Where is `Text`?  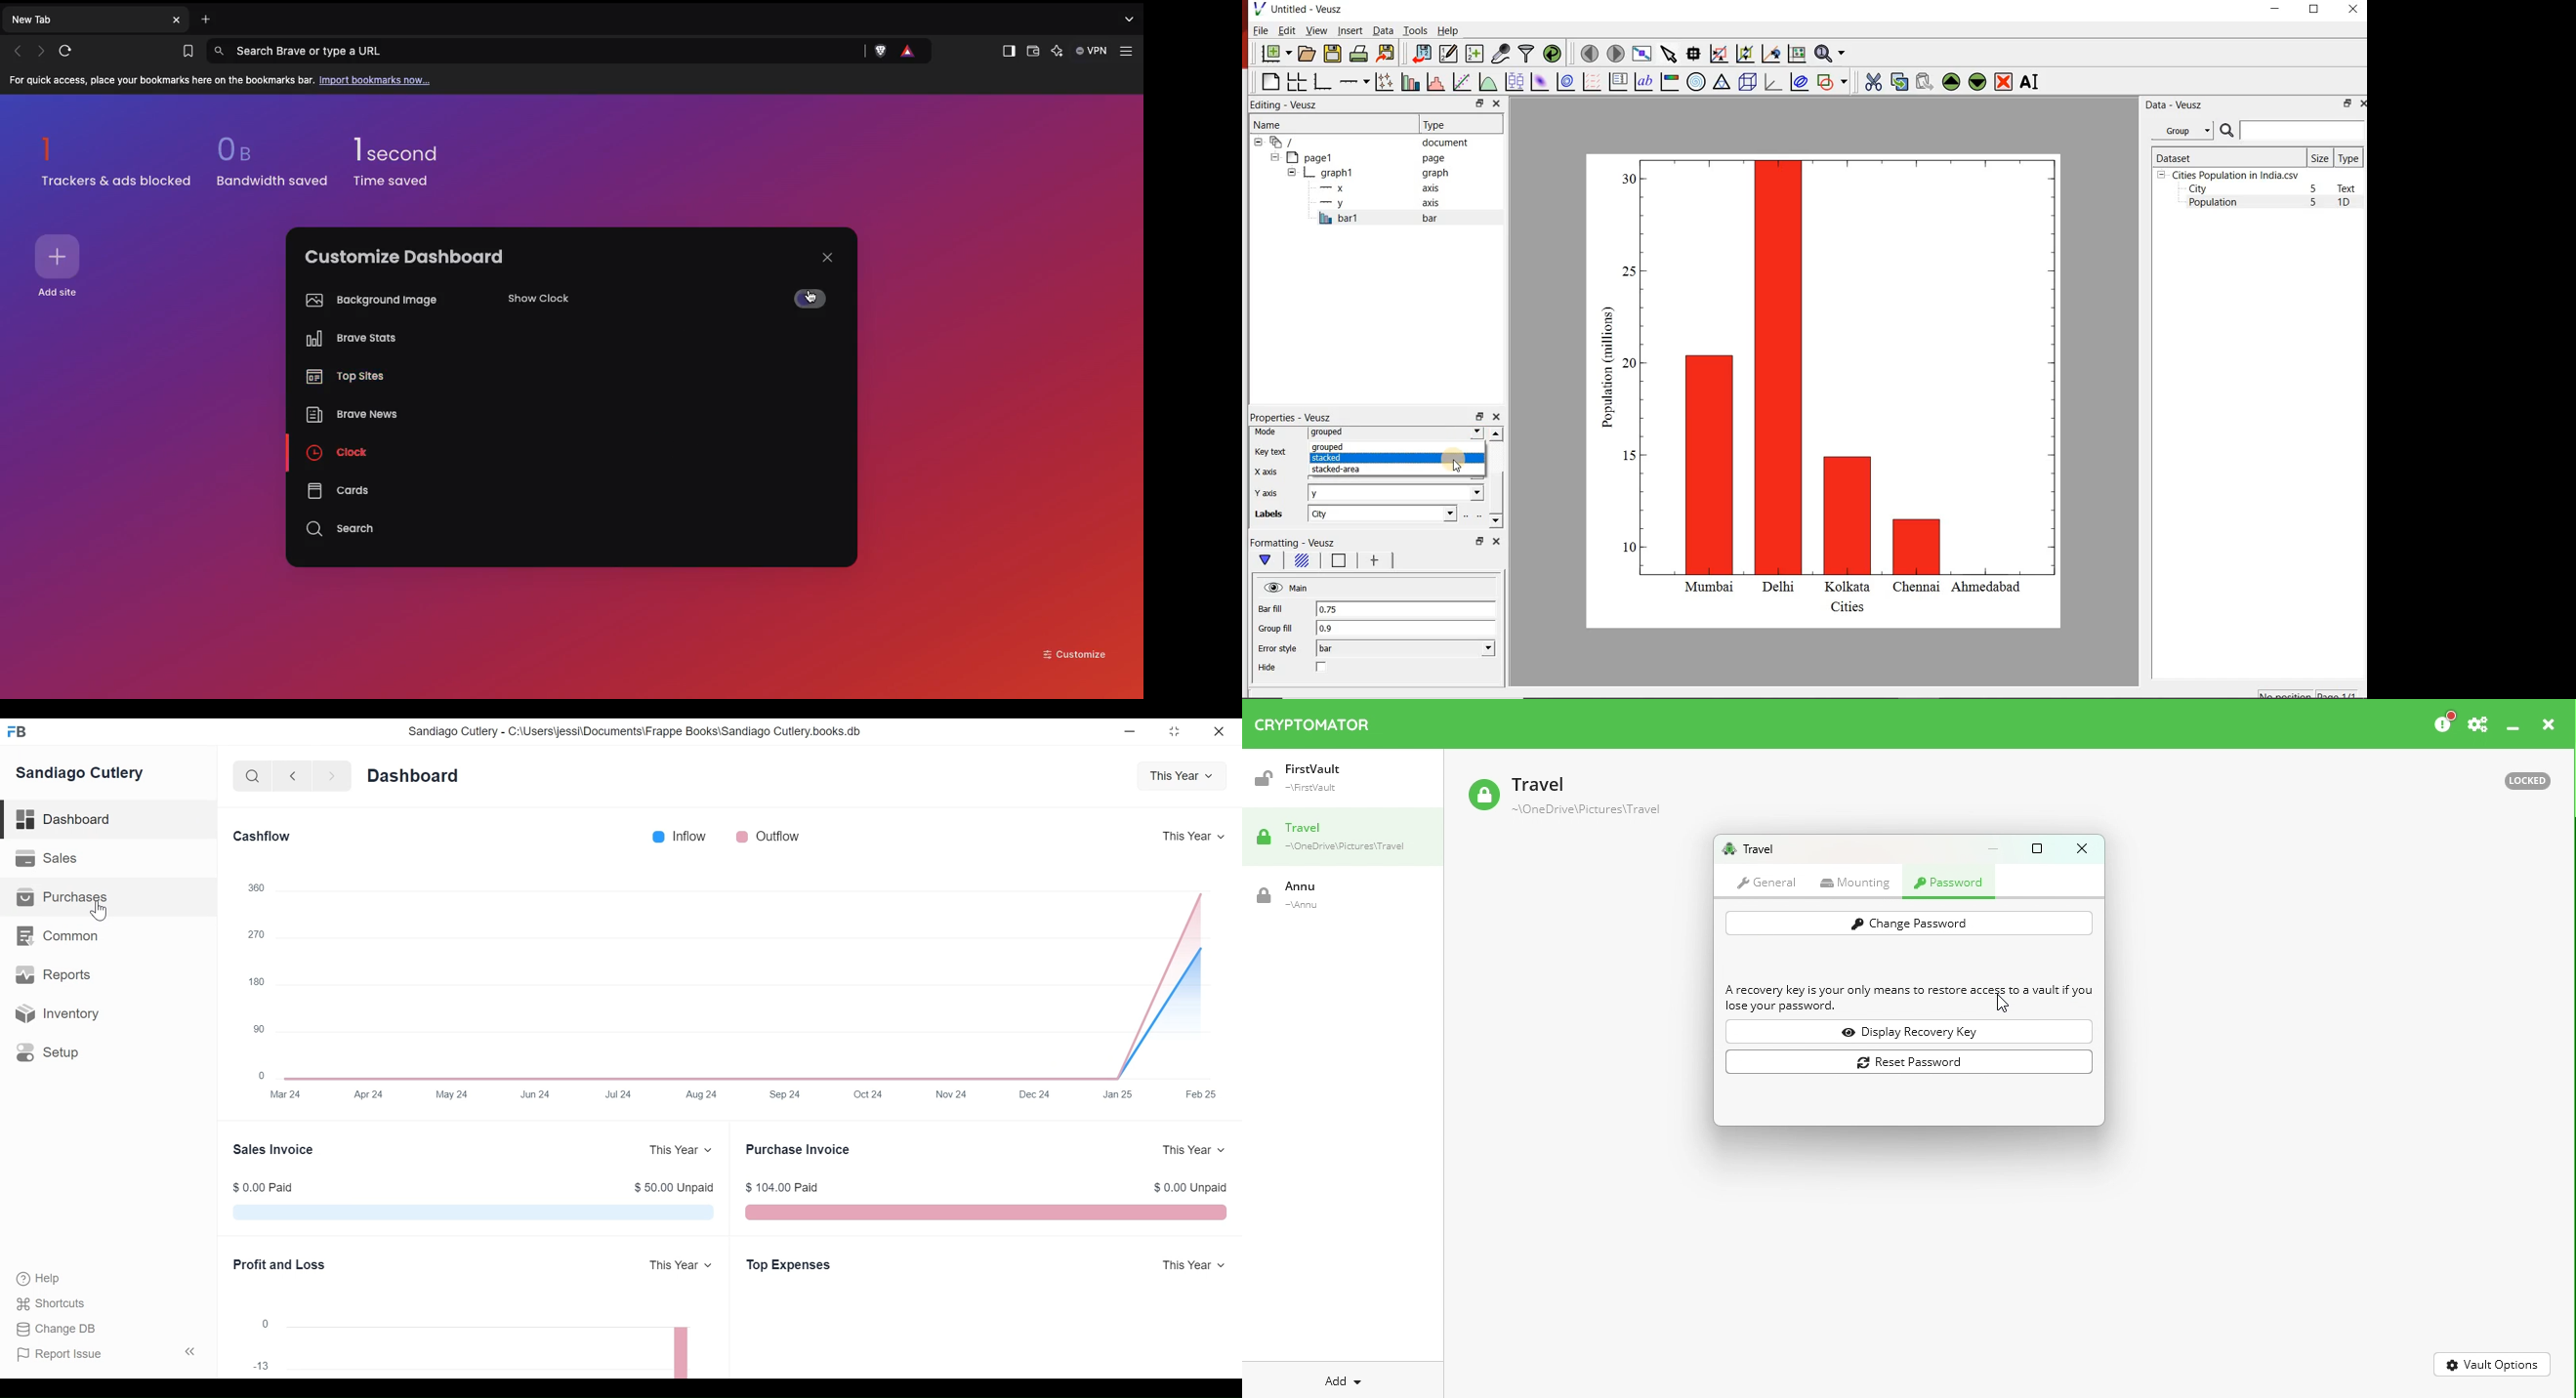
Text is located at coordinates (2349, 188).